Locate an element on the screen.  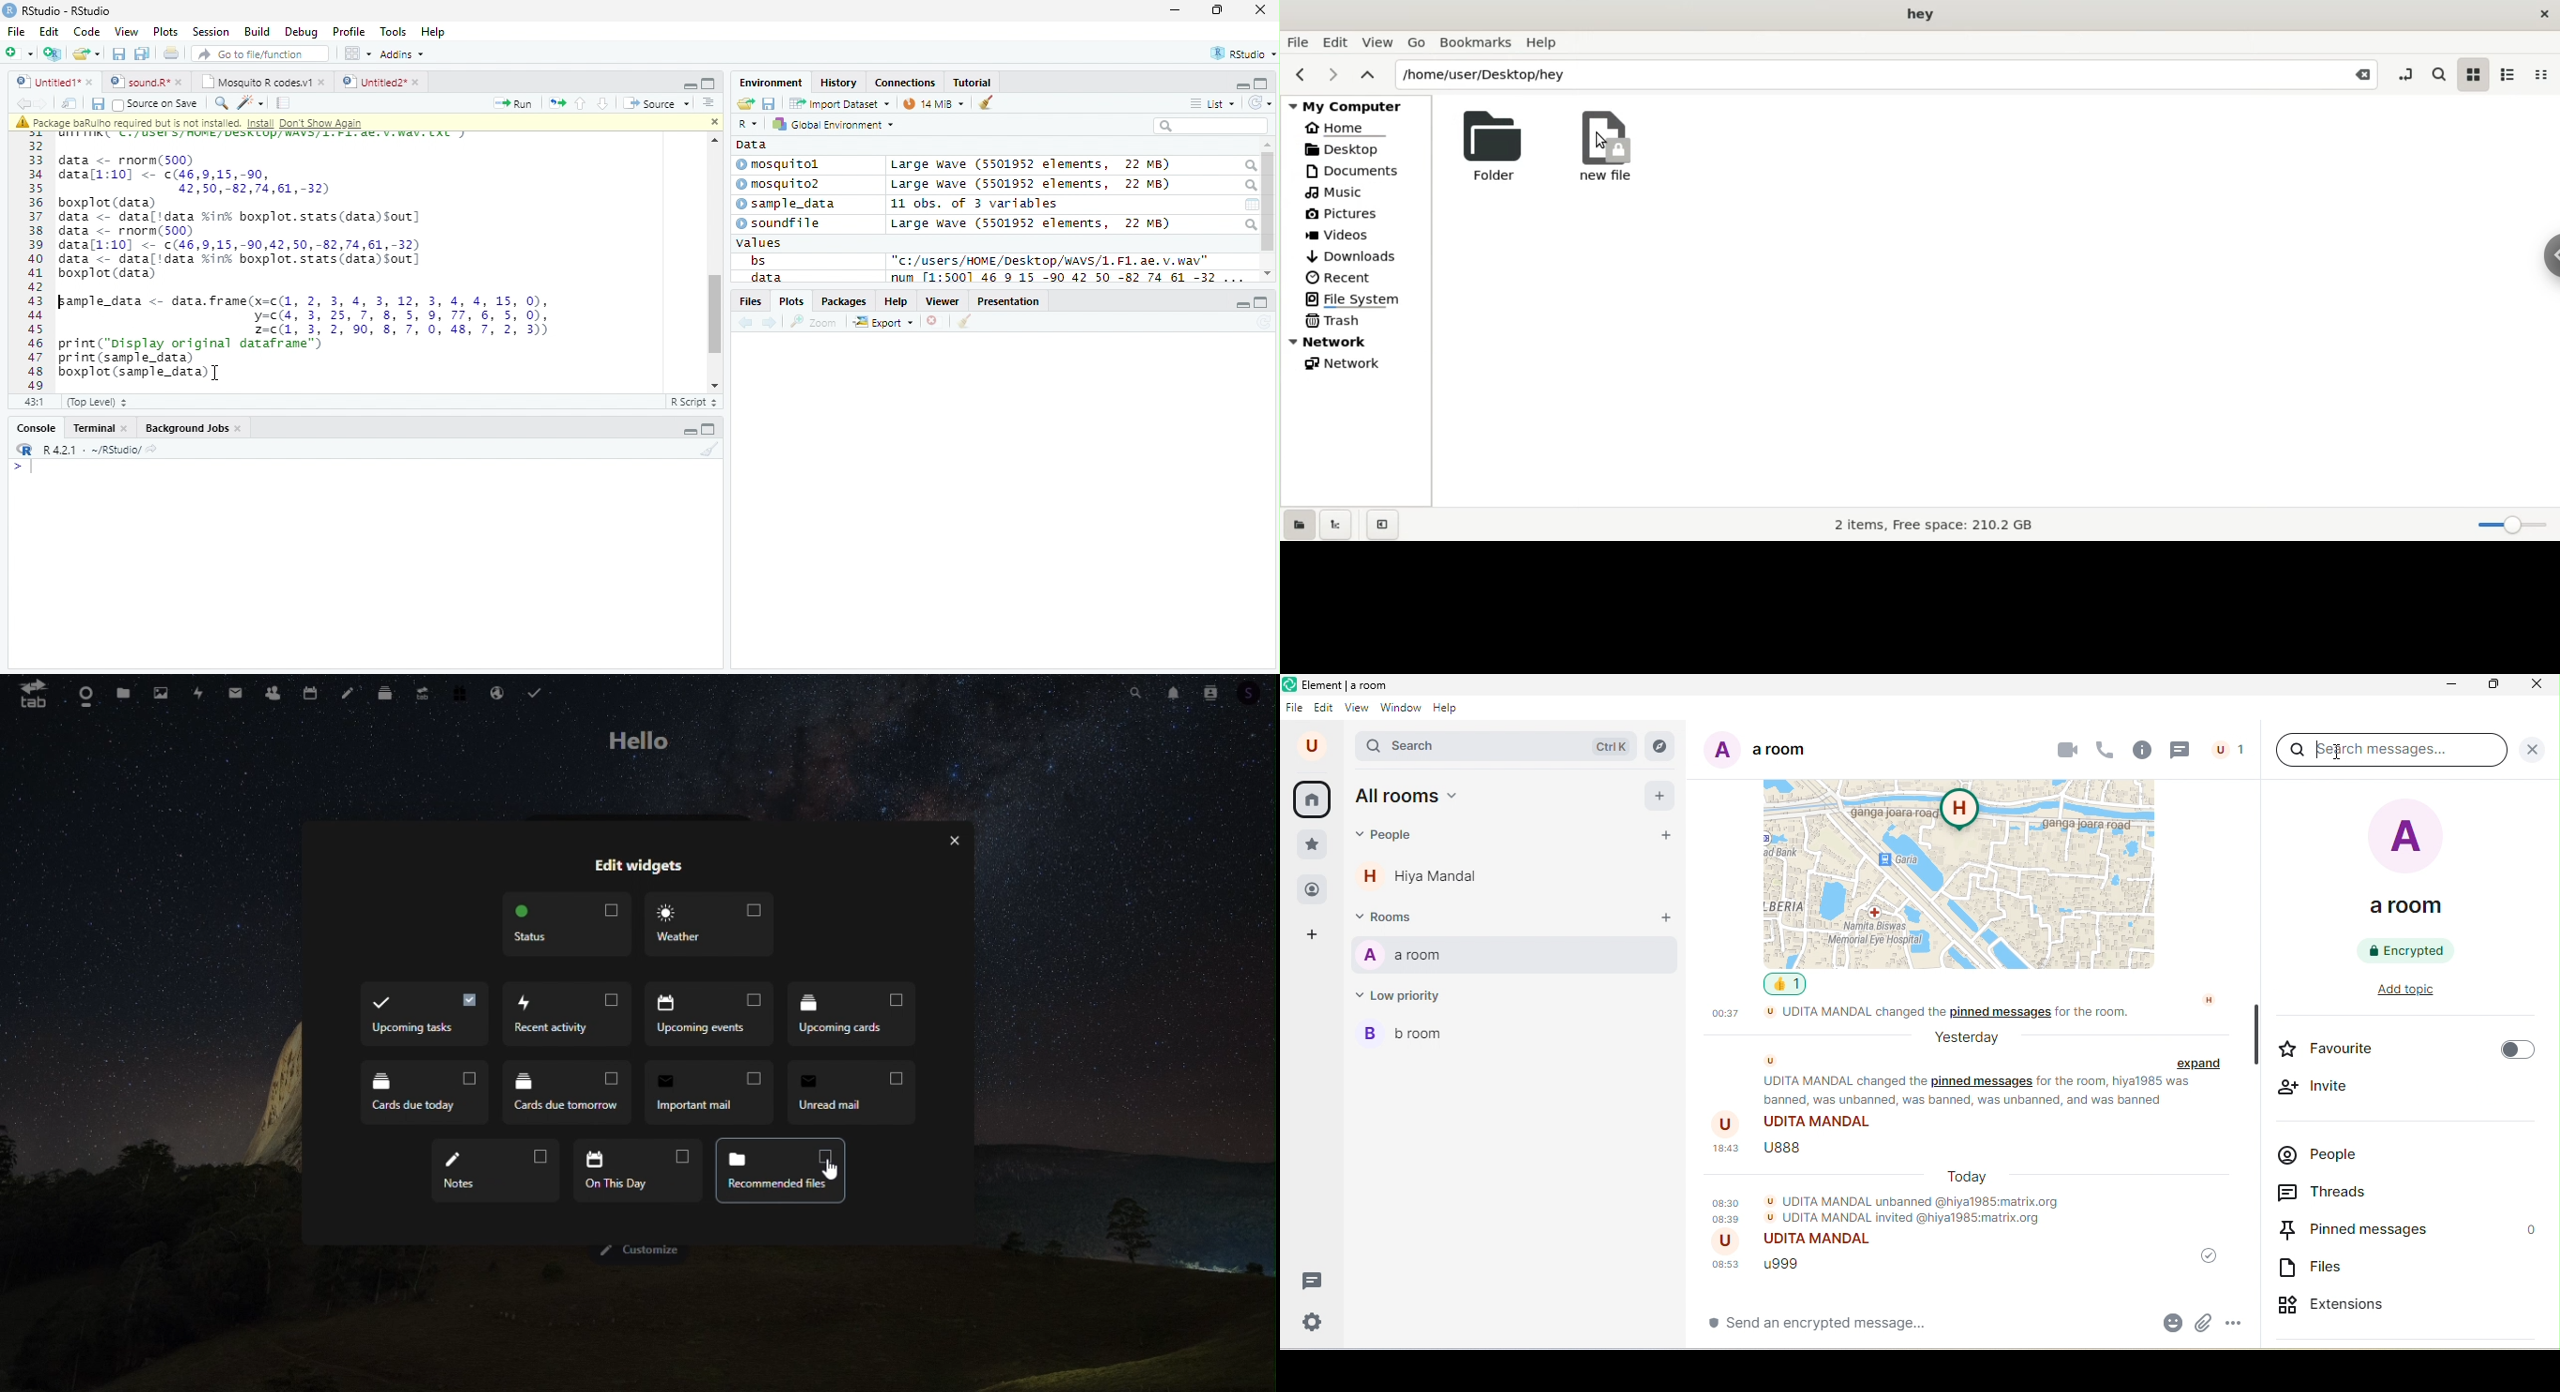
RStudio - RStudio is located at coordinates (67, 10).